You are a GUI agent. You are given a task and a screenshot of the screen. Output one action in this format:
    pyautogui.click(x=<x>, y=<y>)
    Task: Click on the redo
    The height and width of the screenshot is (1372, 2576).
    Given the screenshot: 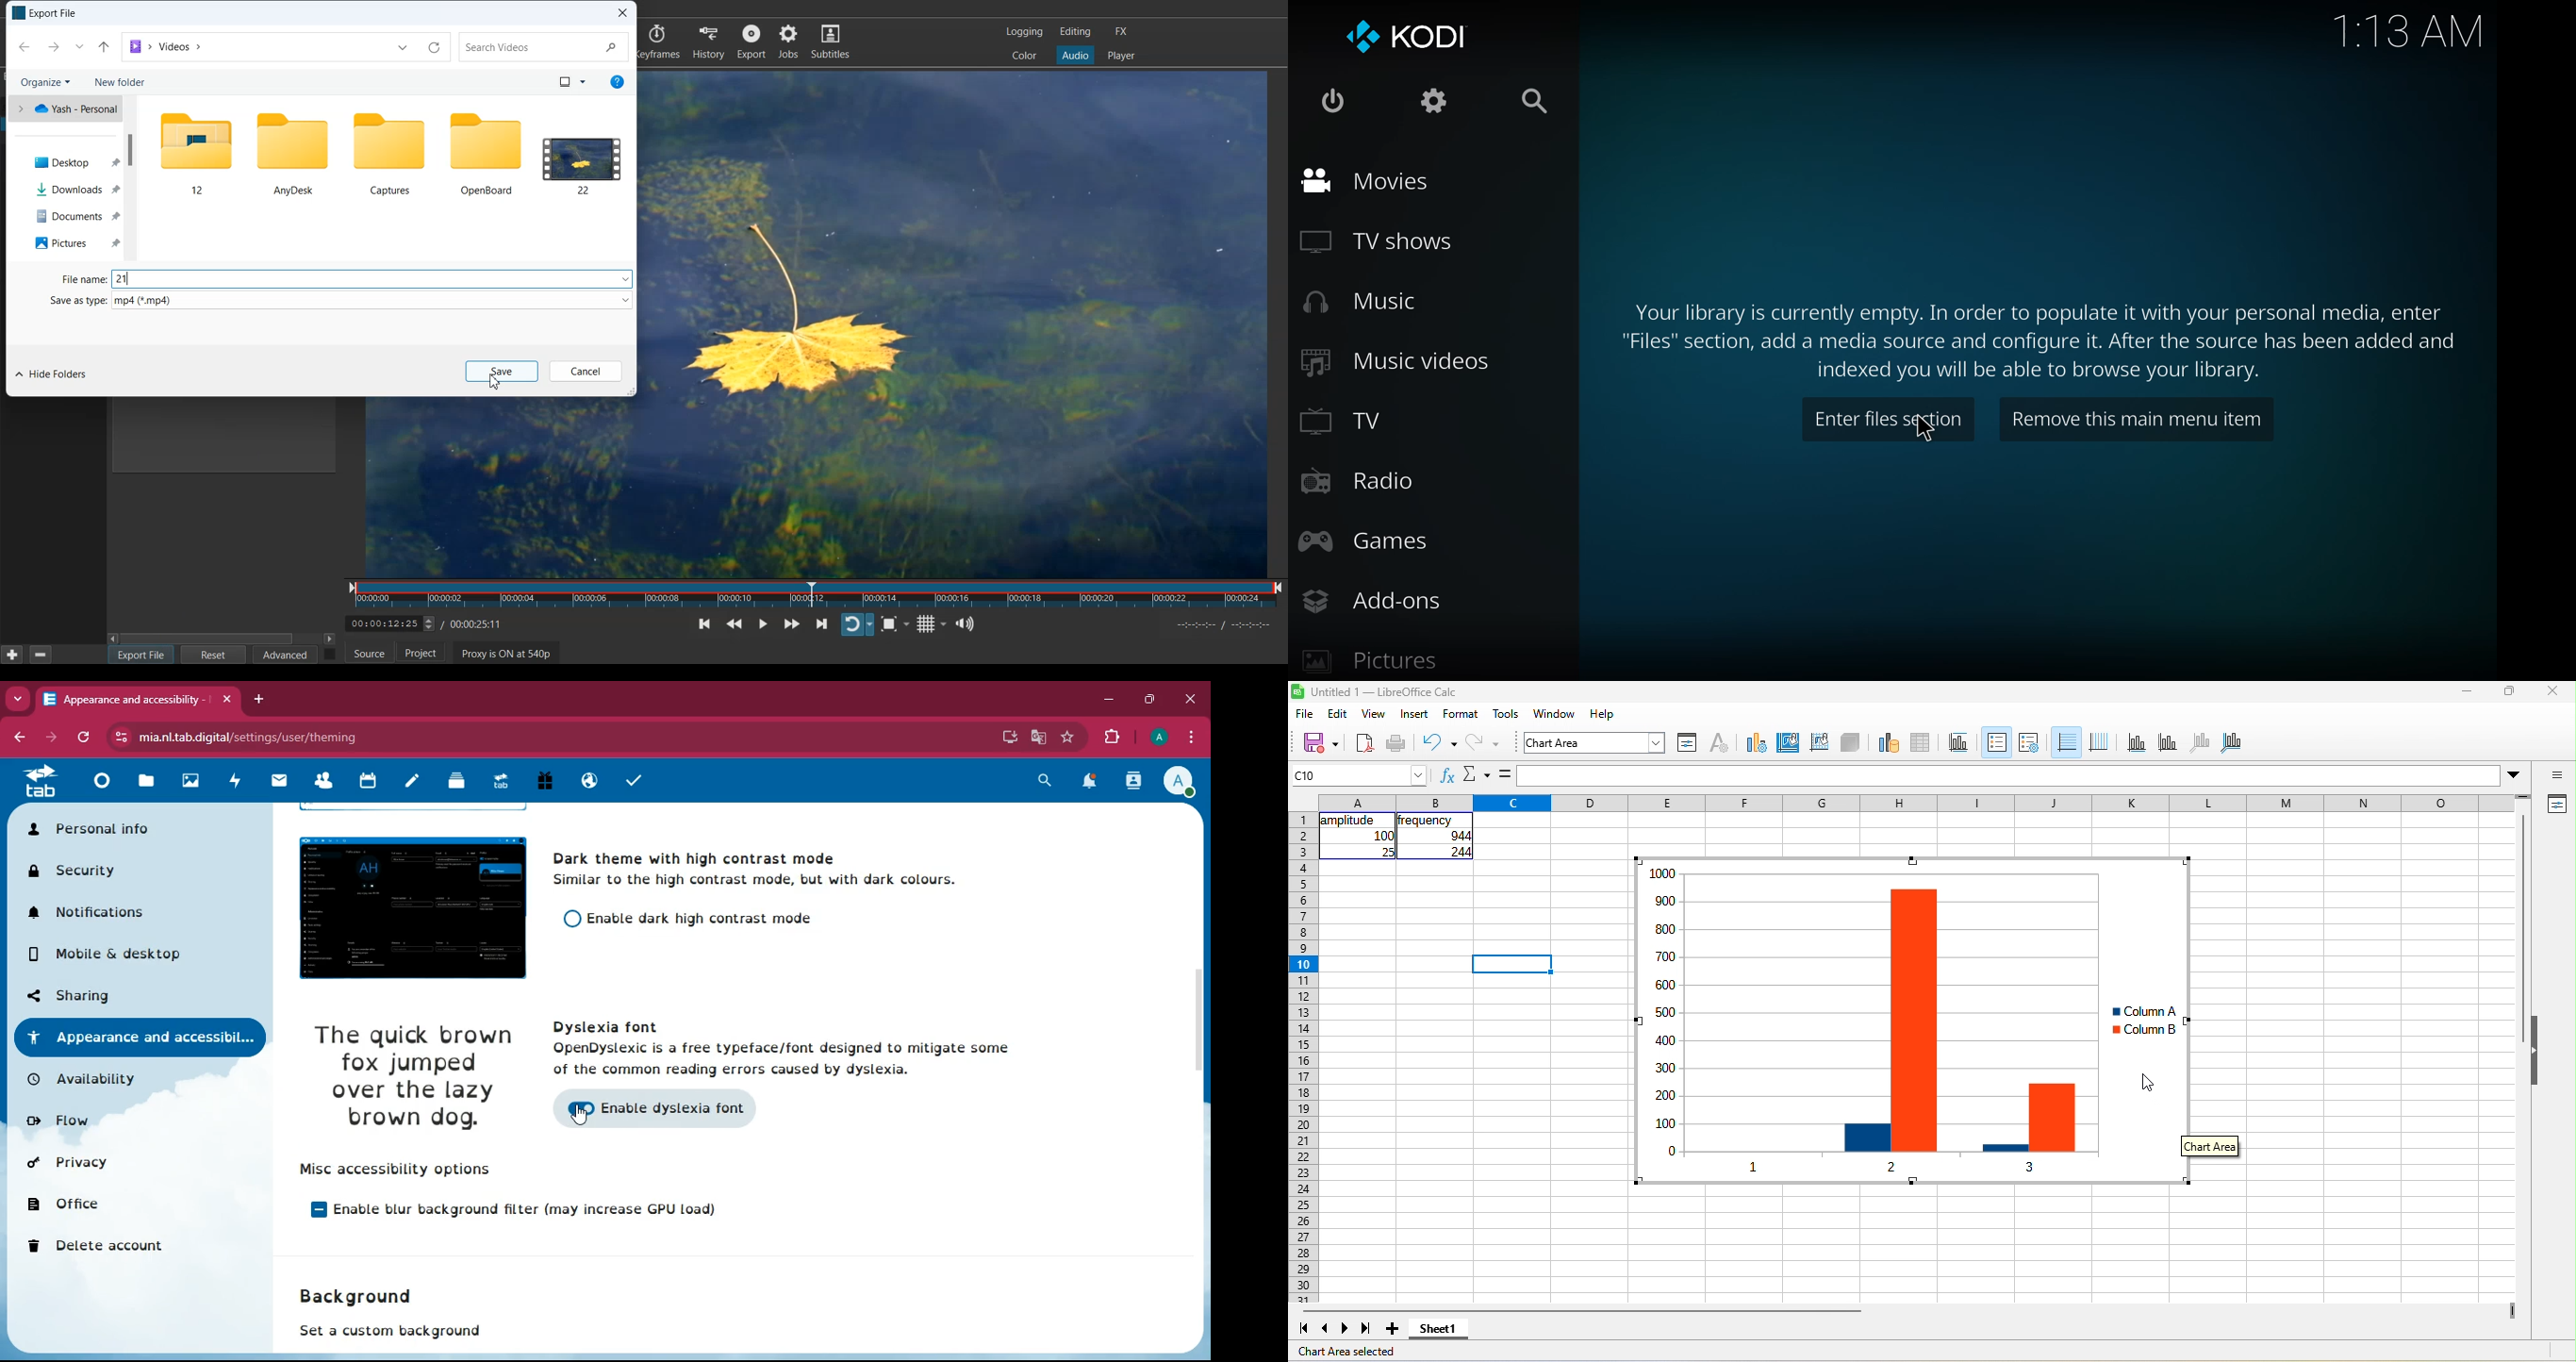 What is the action you would take?
    pyautogui.click(x=1483, y=744)
    